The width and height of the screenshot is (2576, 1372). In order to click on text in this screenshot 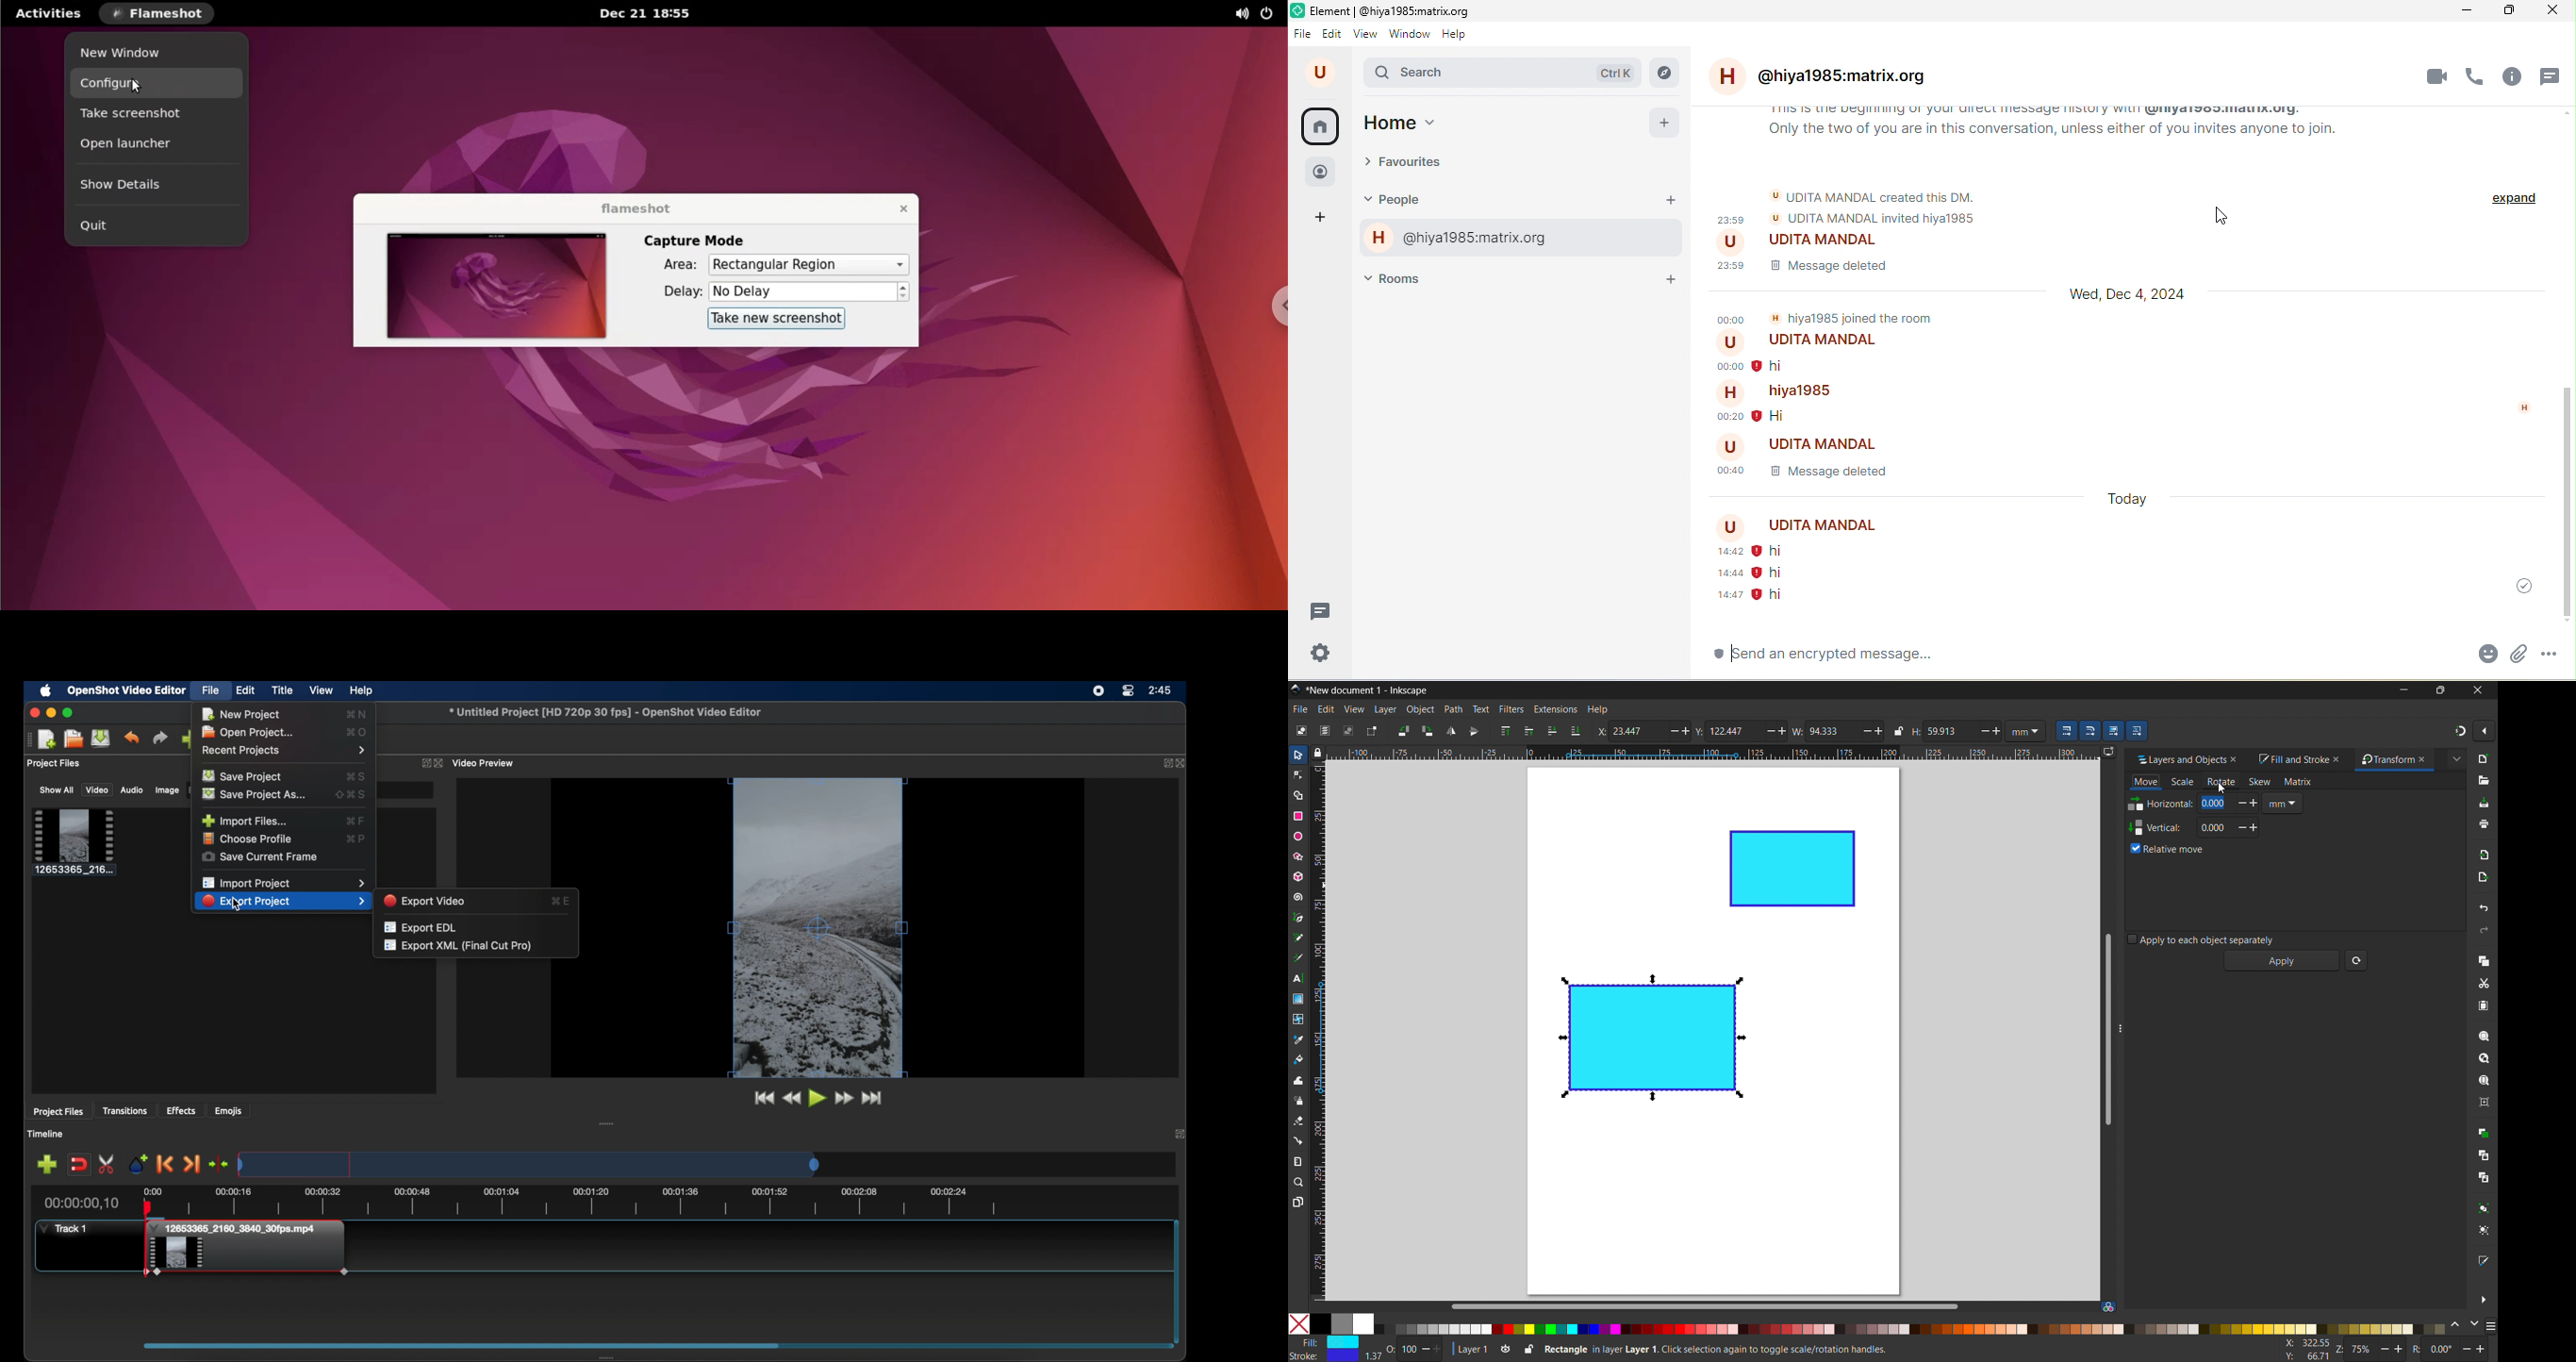, I will do `click(1480, 709)`.